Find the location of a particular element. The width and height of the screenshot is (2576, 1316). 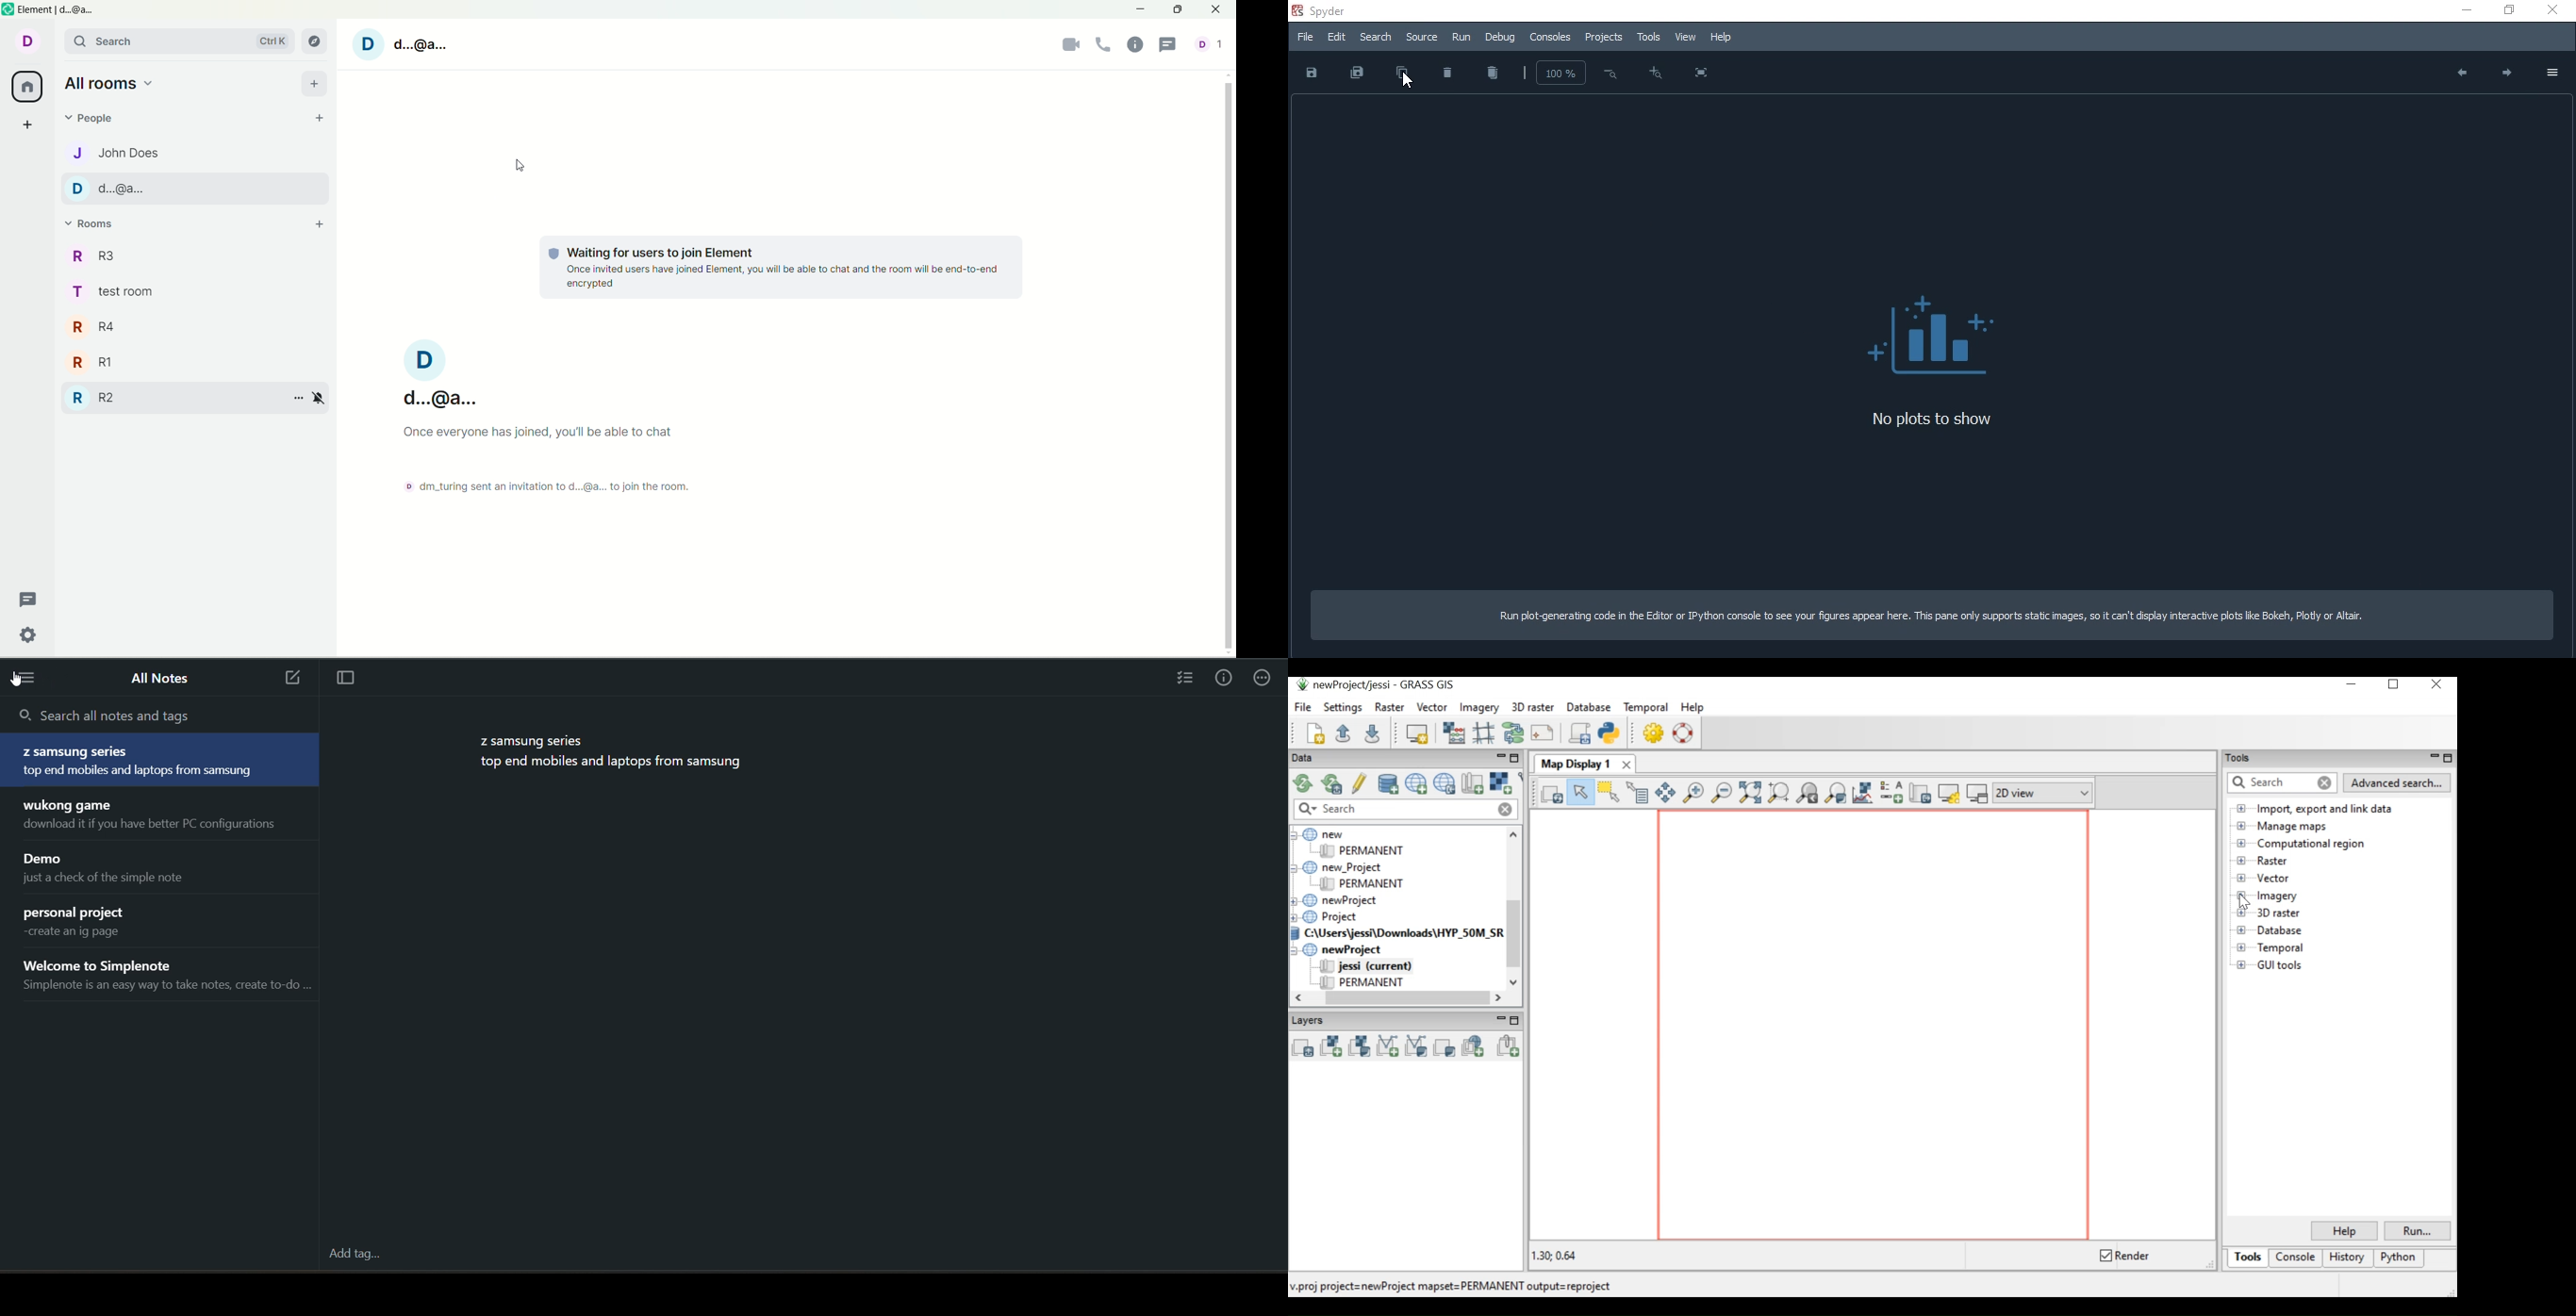

minimize is located at coordinates (2468, 9).